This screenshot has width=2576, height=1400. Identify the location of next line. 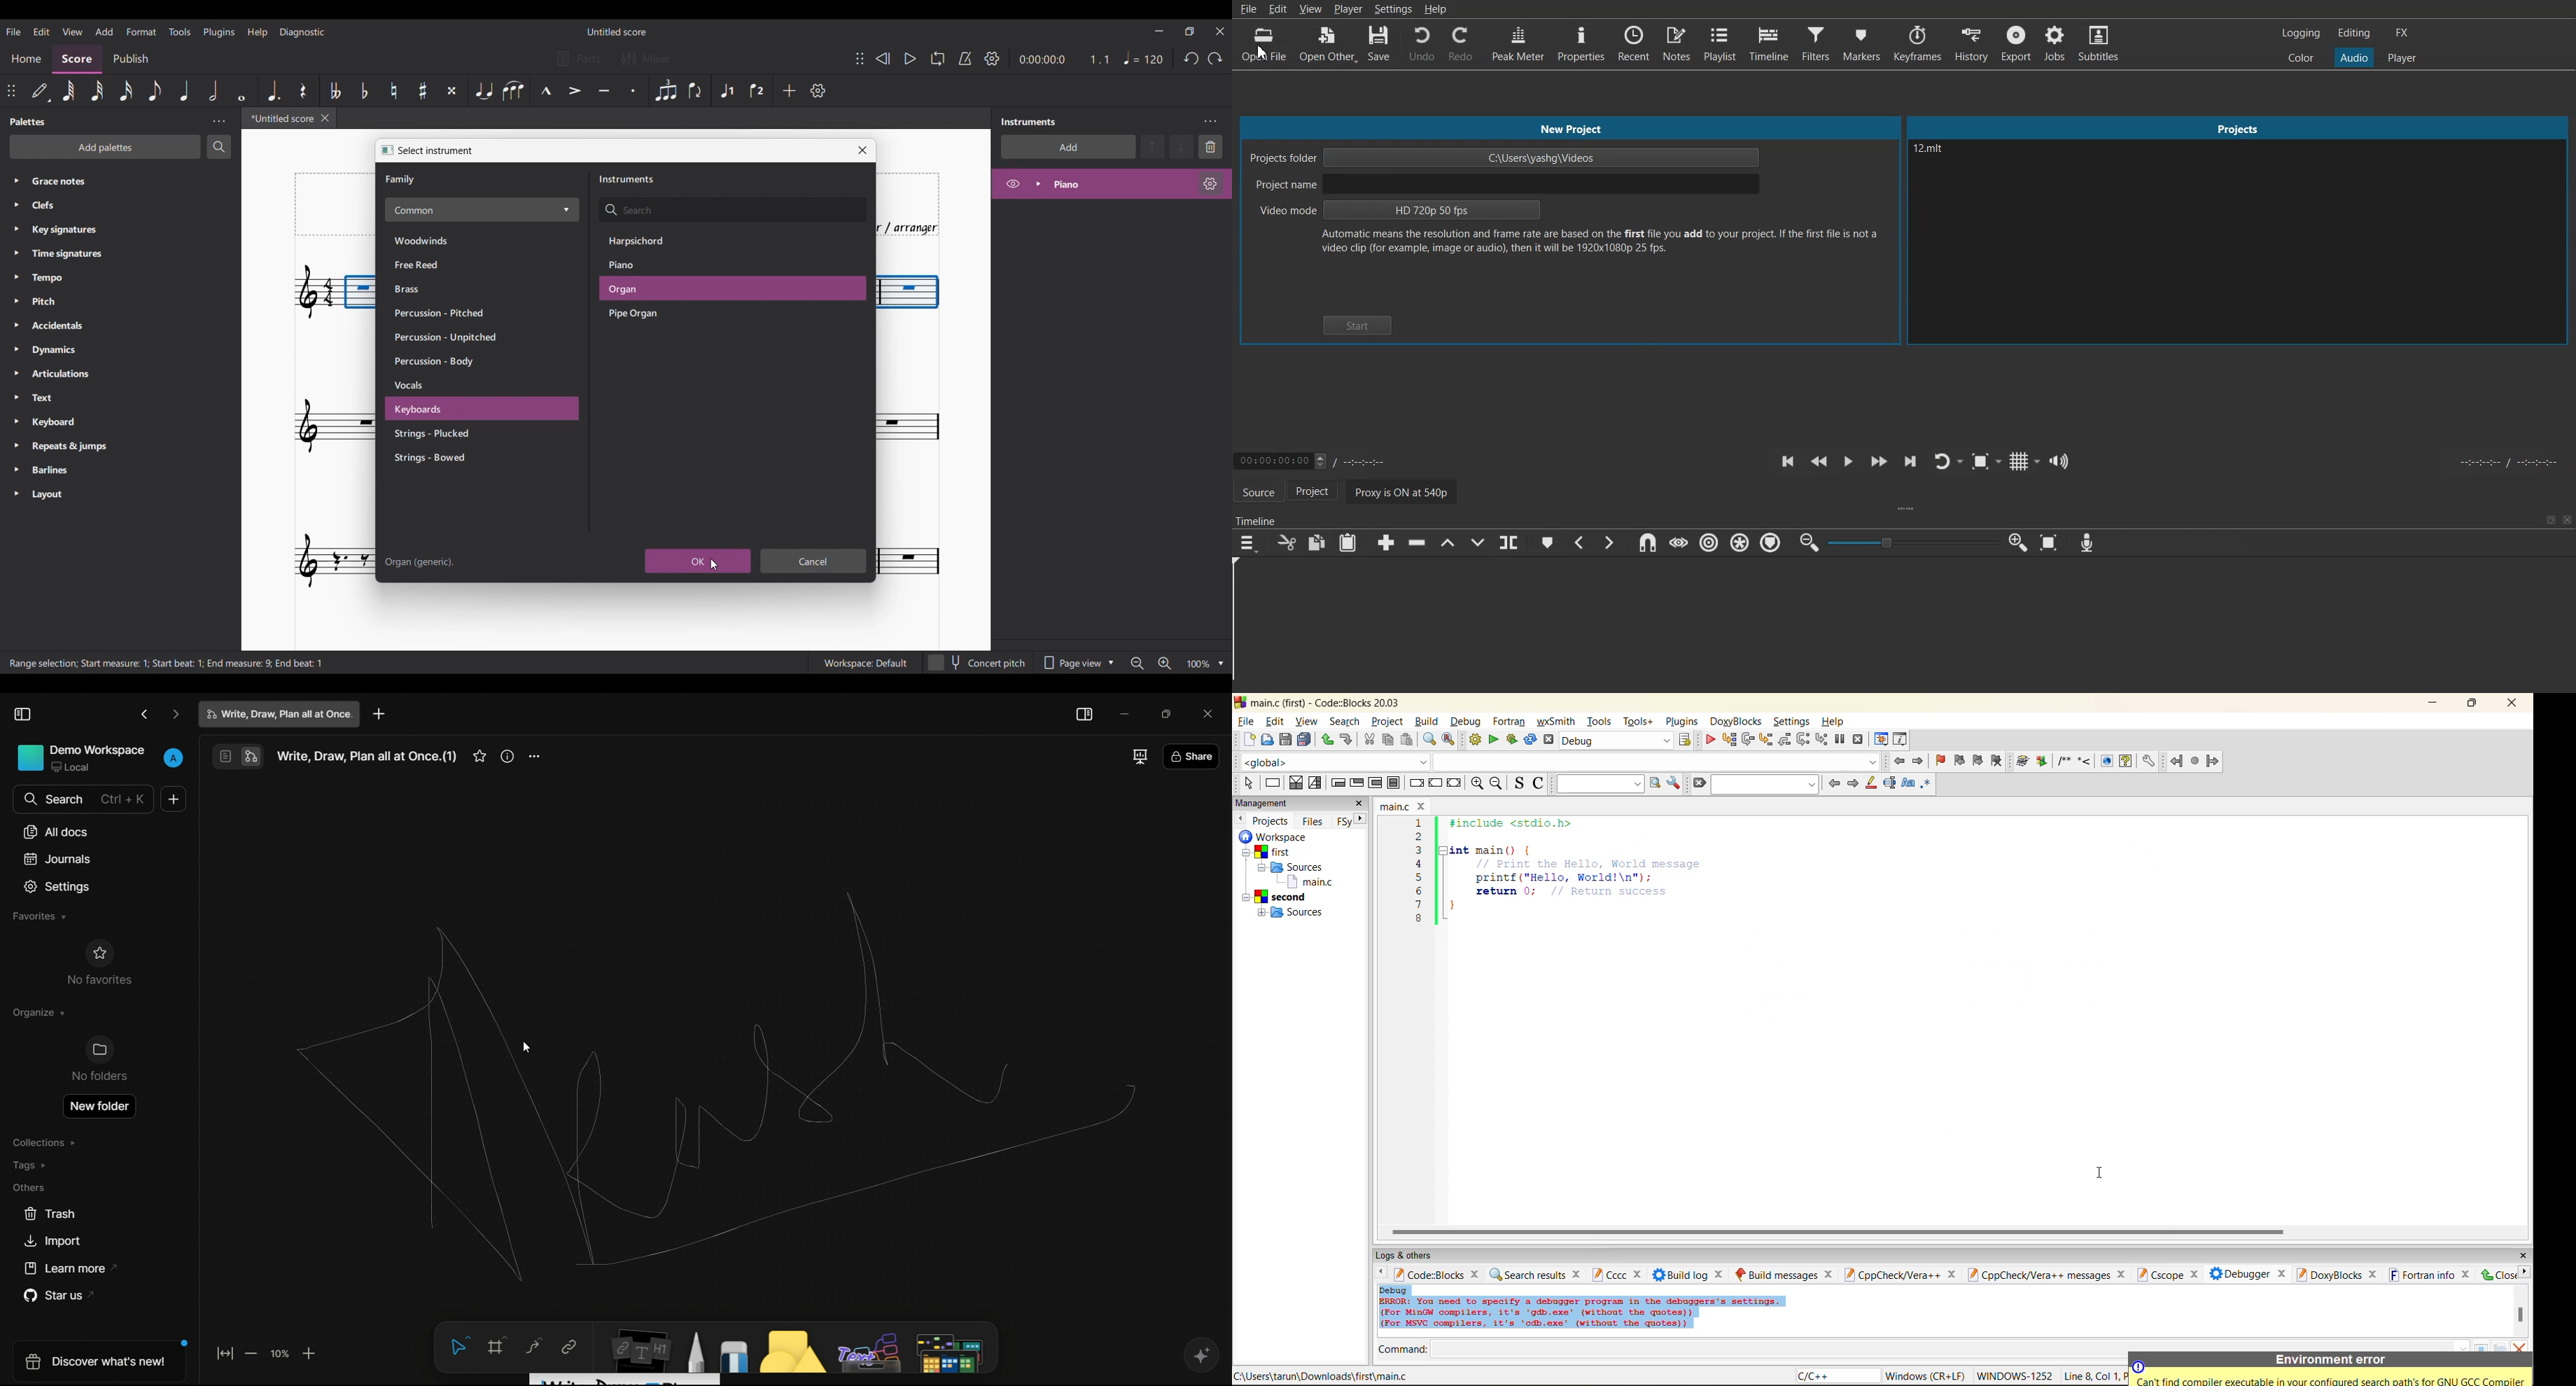
(1747, 740).